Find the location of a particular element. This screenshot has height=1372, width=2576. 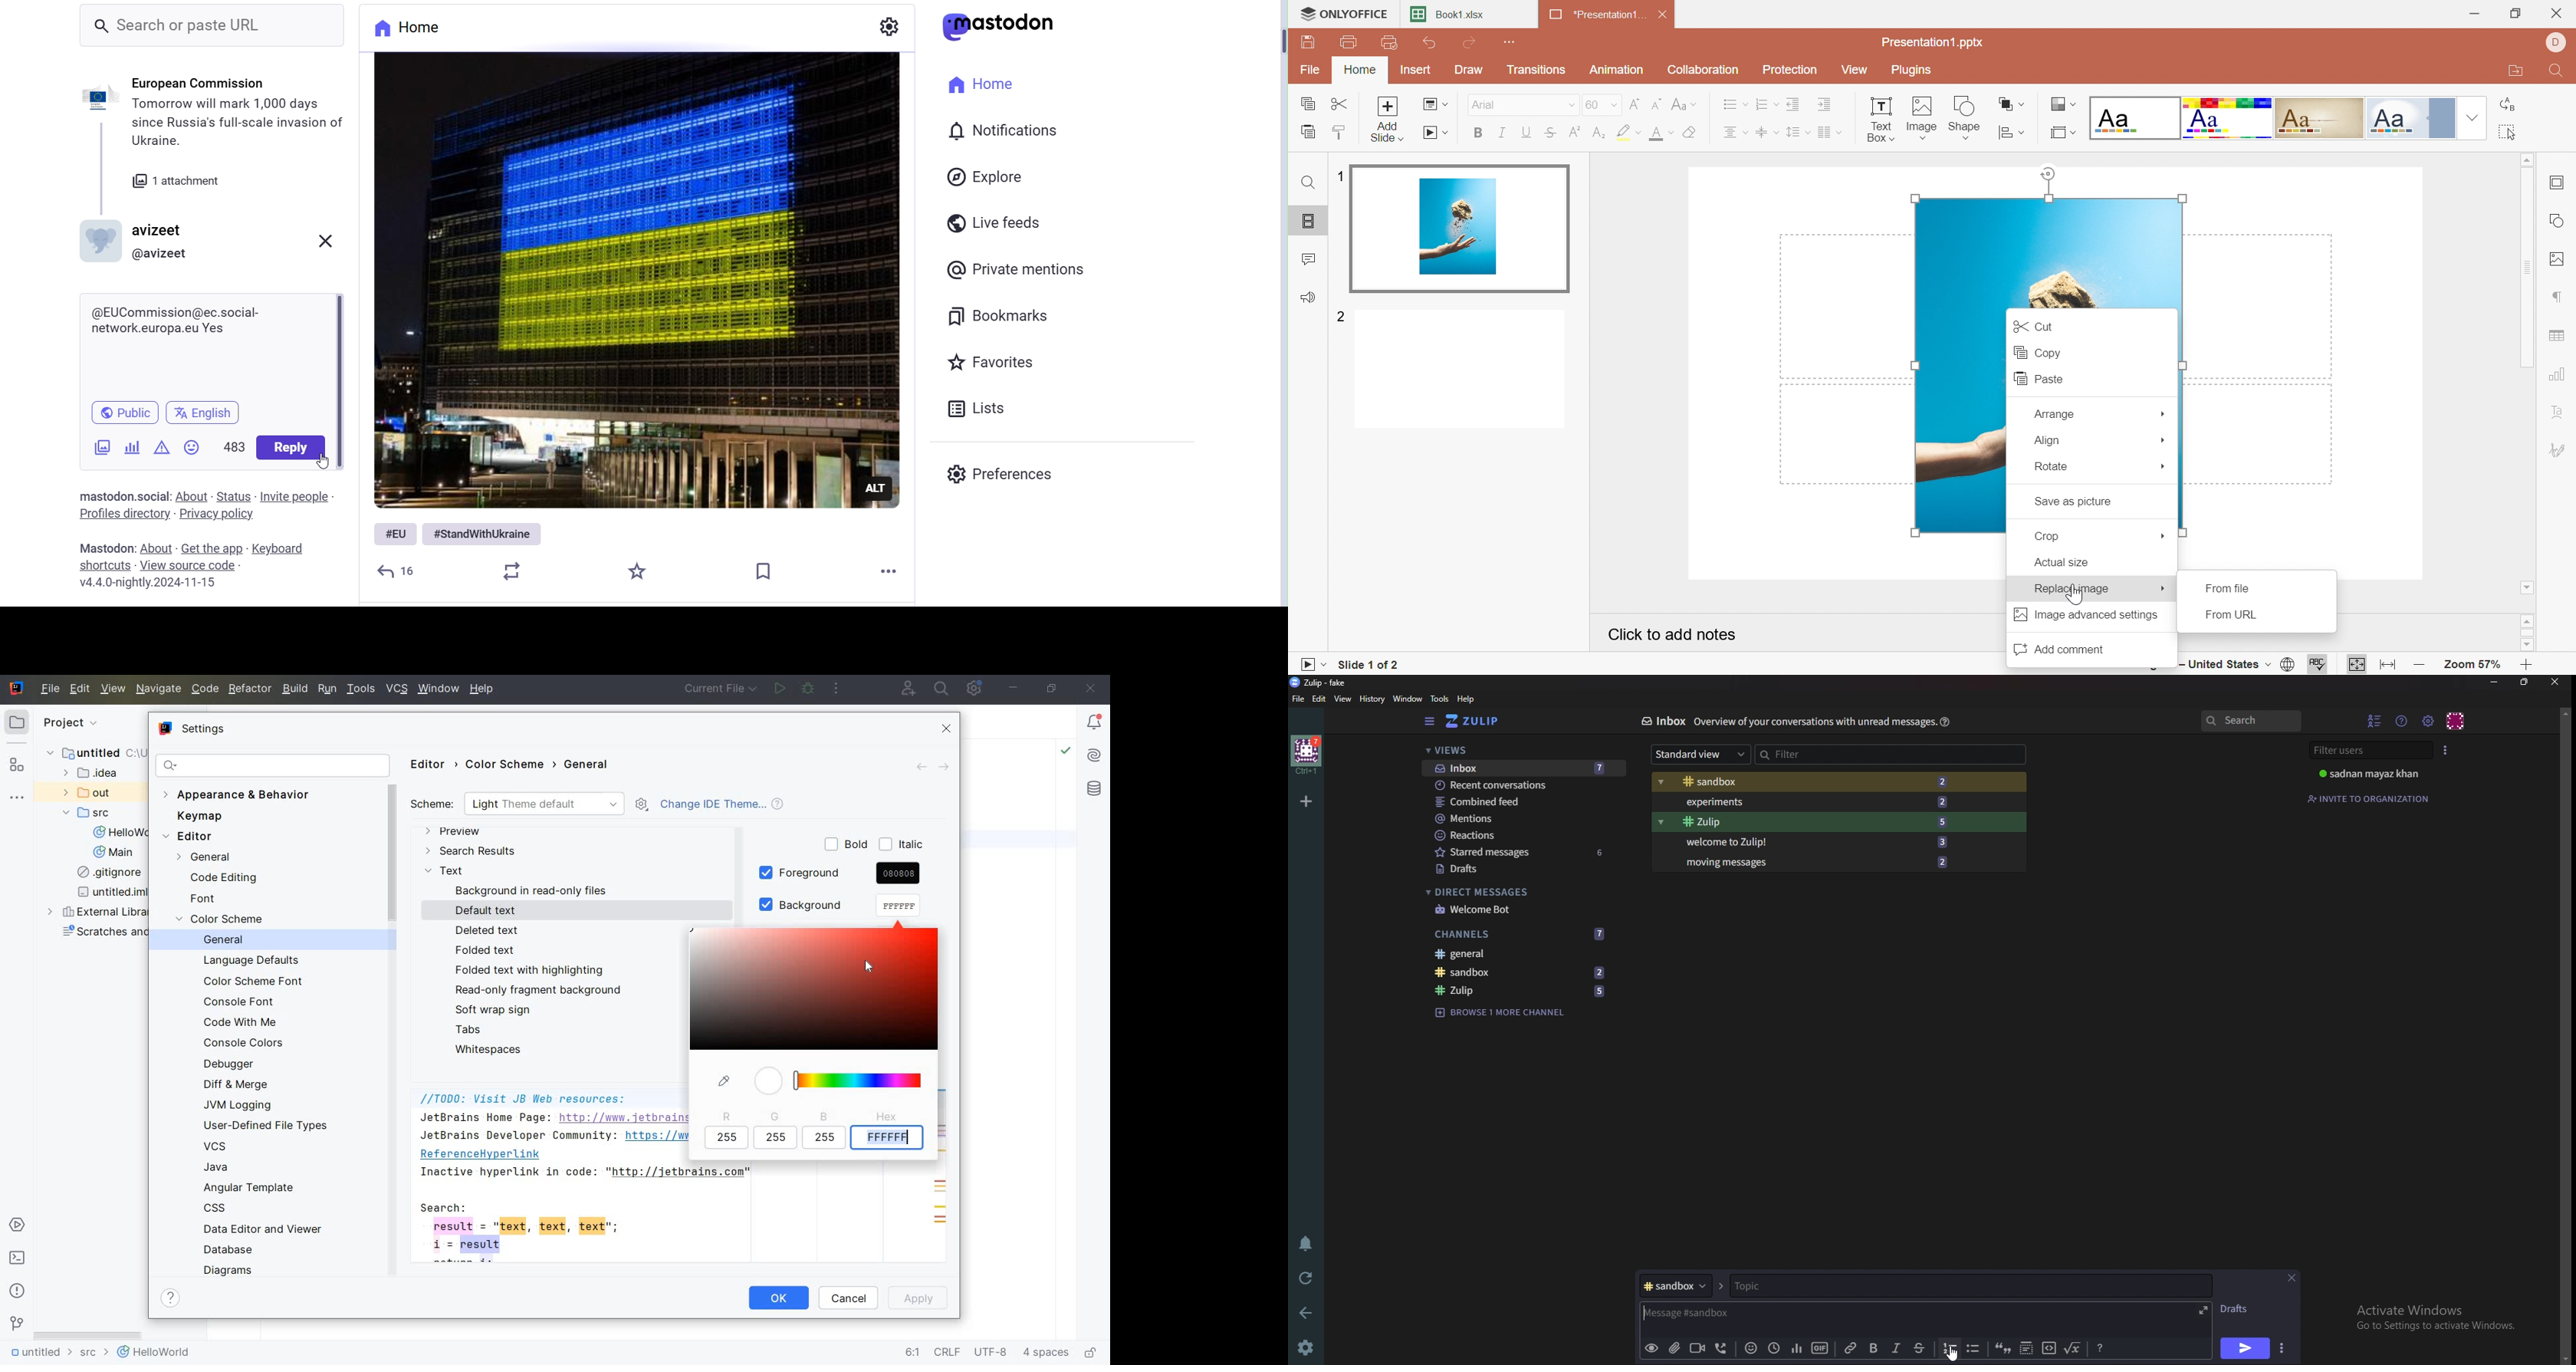

Redo is located at coordinates (1469, 42).